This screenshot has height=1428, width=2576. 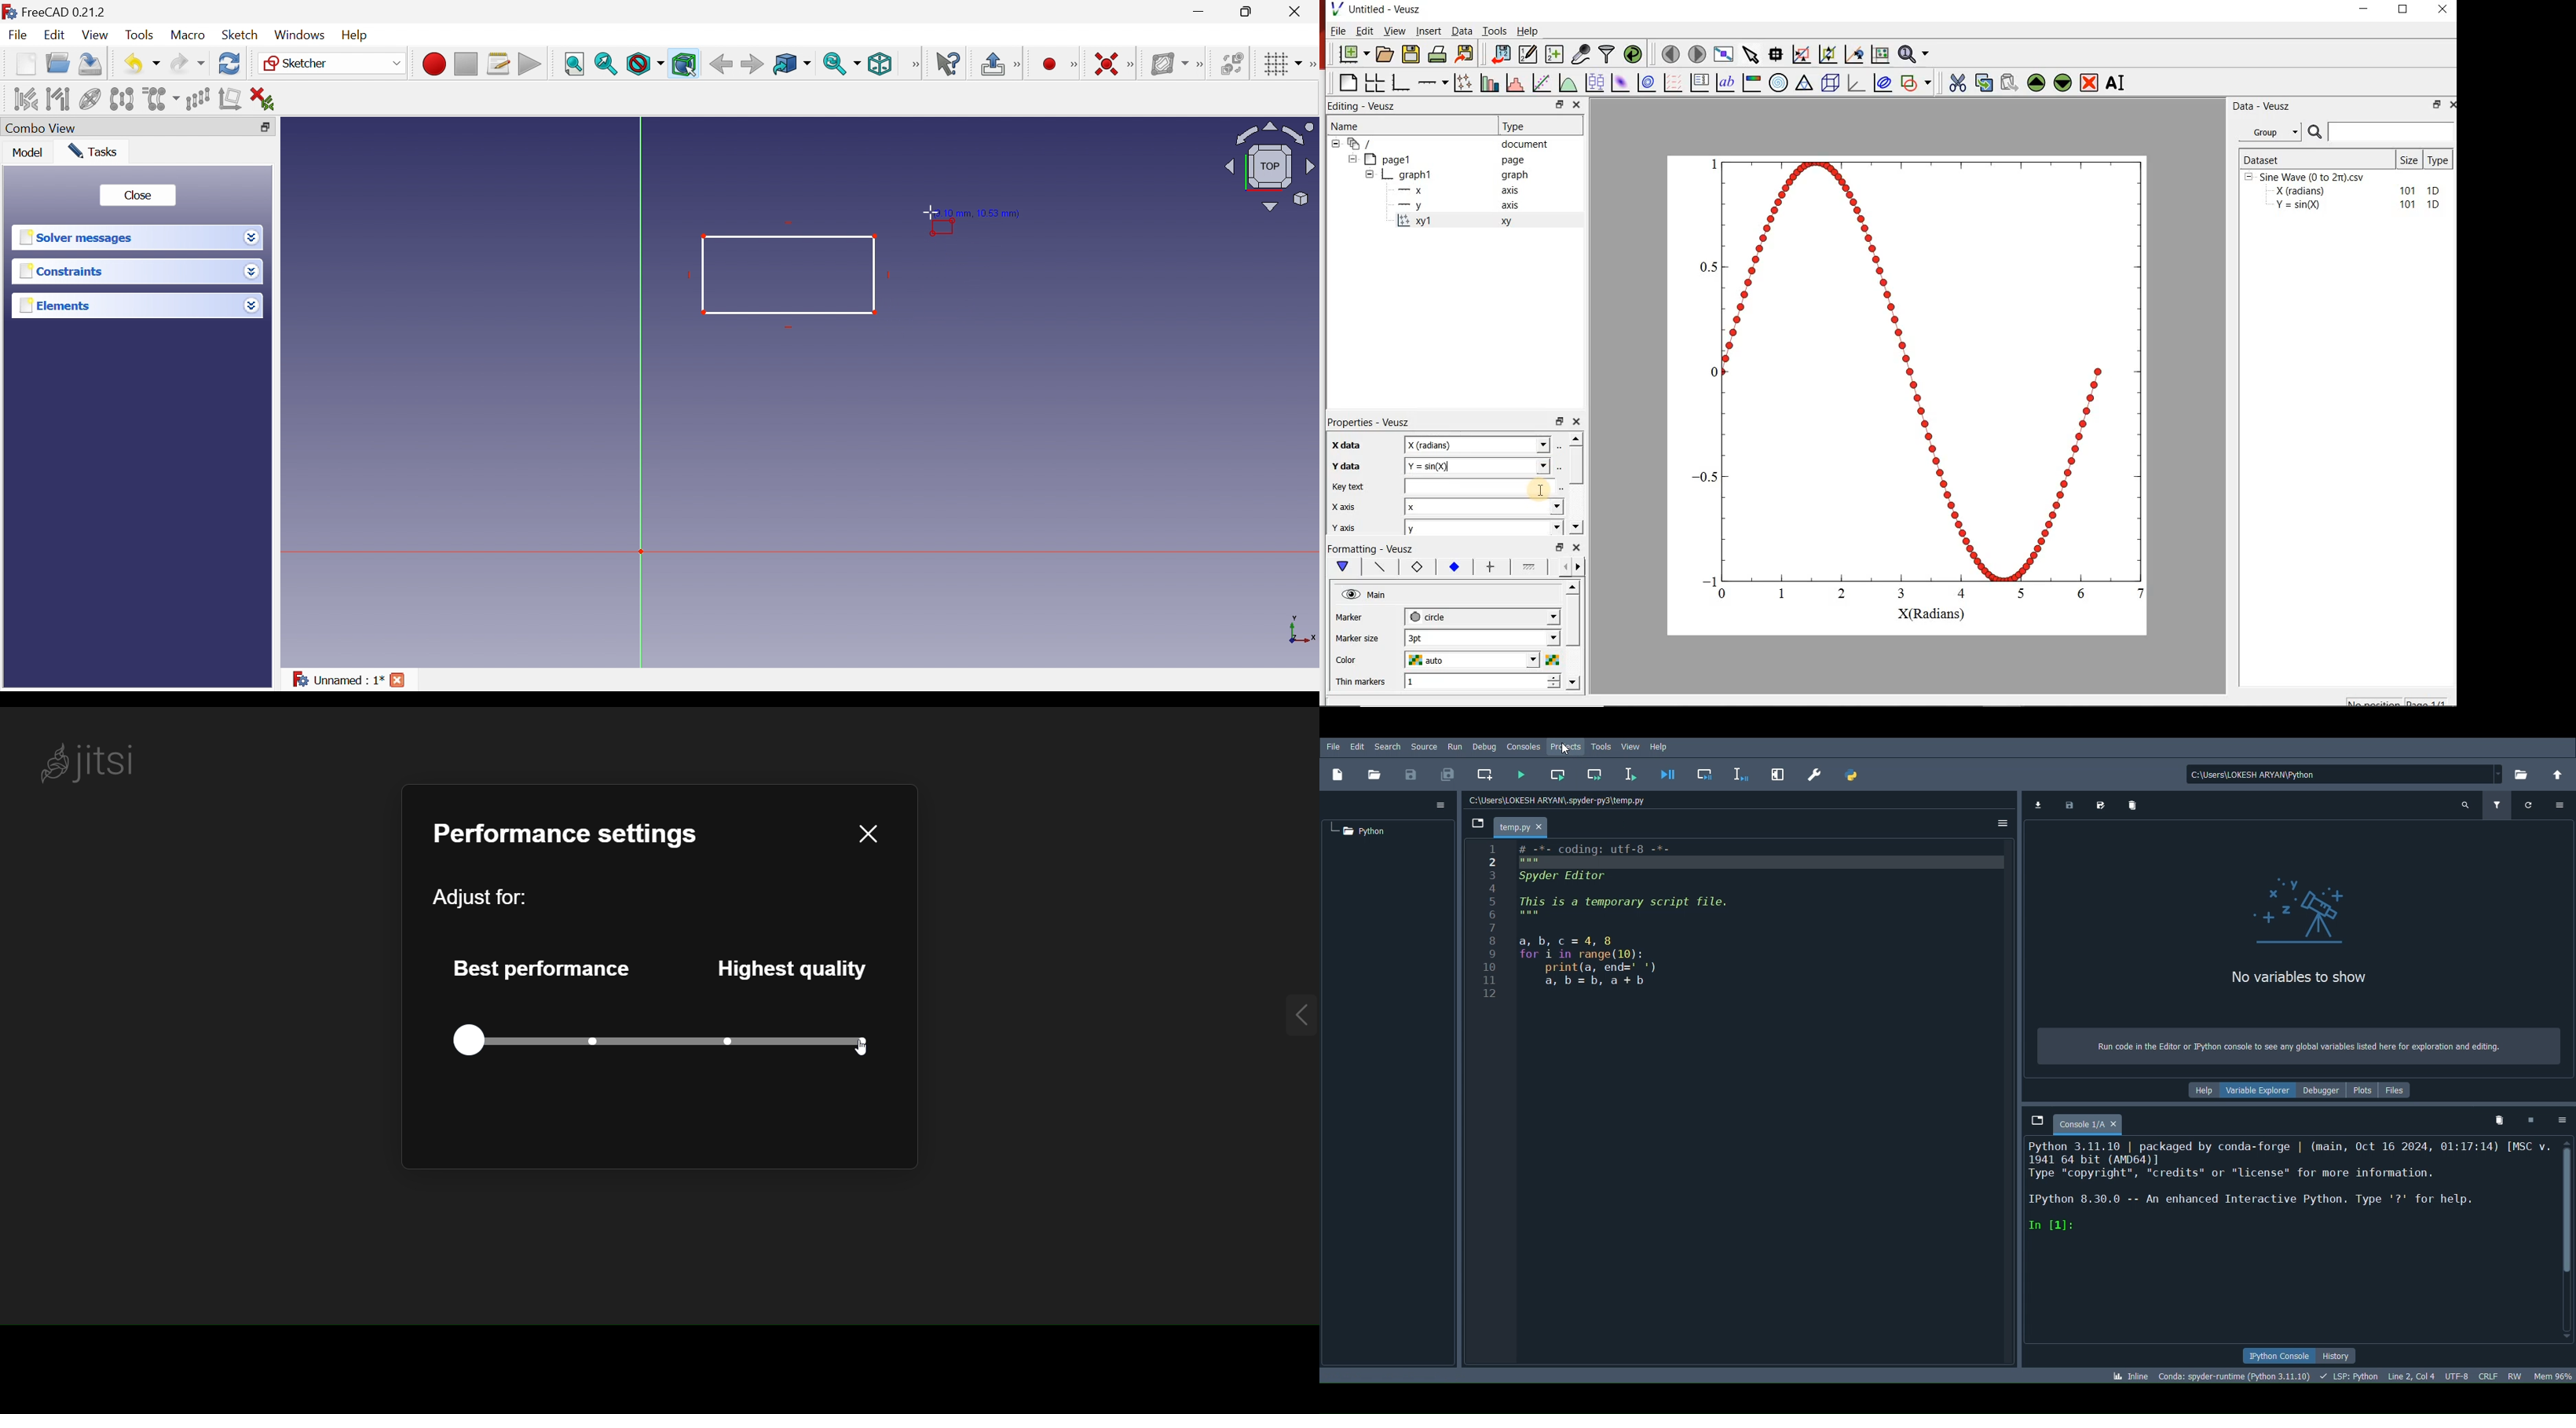 What do you see at coordinates (2363, 1089) in the screenshot?
I see `Plots` at bounding box center [2363, 1089].